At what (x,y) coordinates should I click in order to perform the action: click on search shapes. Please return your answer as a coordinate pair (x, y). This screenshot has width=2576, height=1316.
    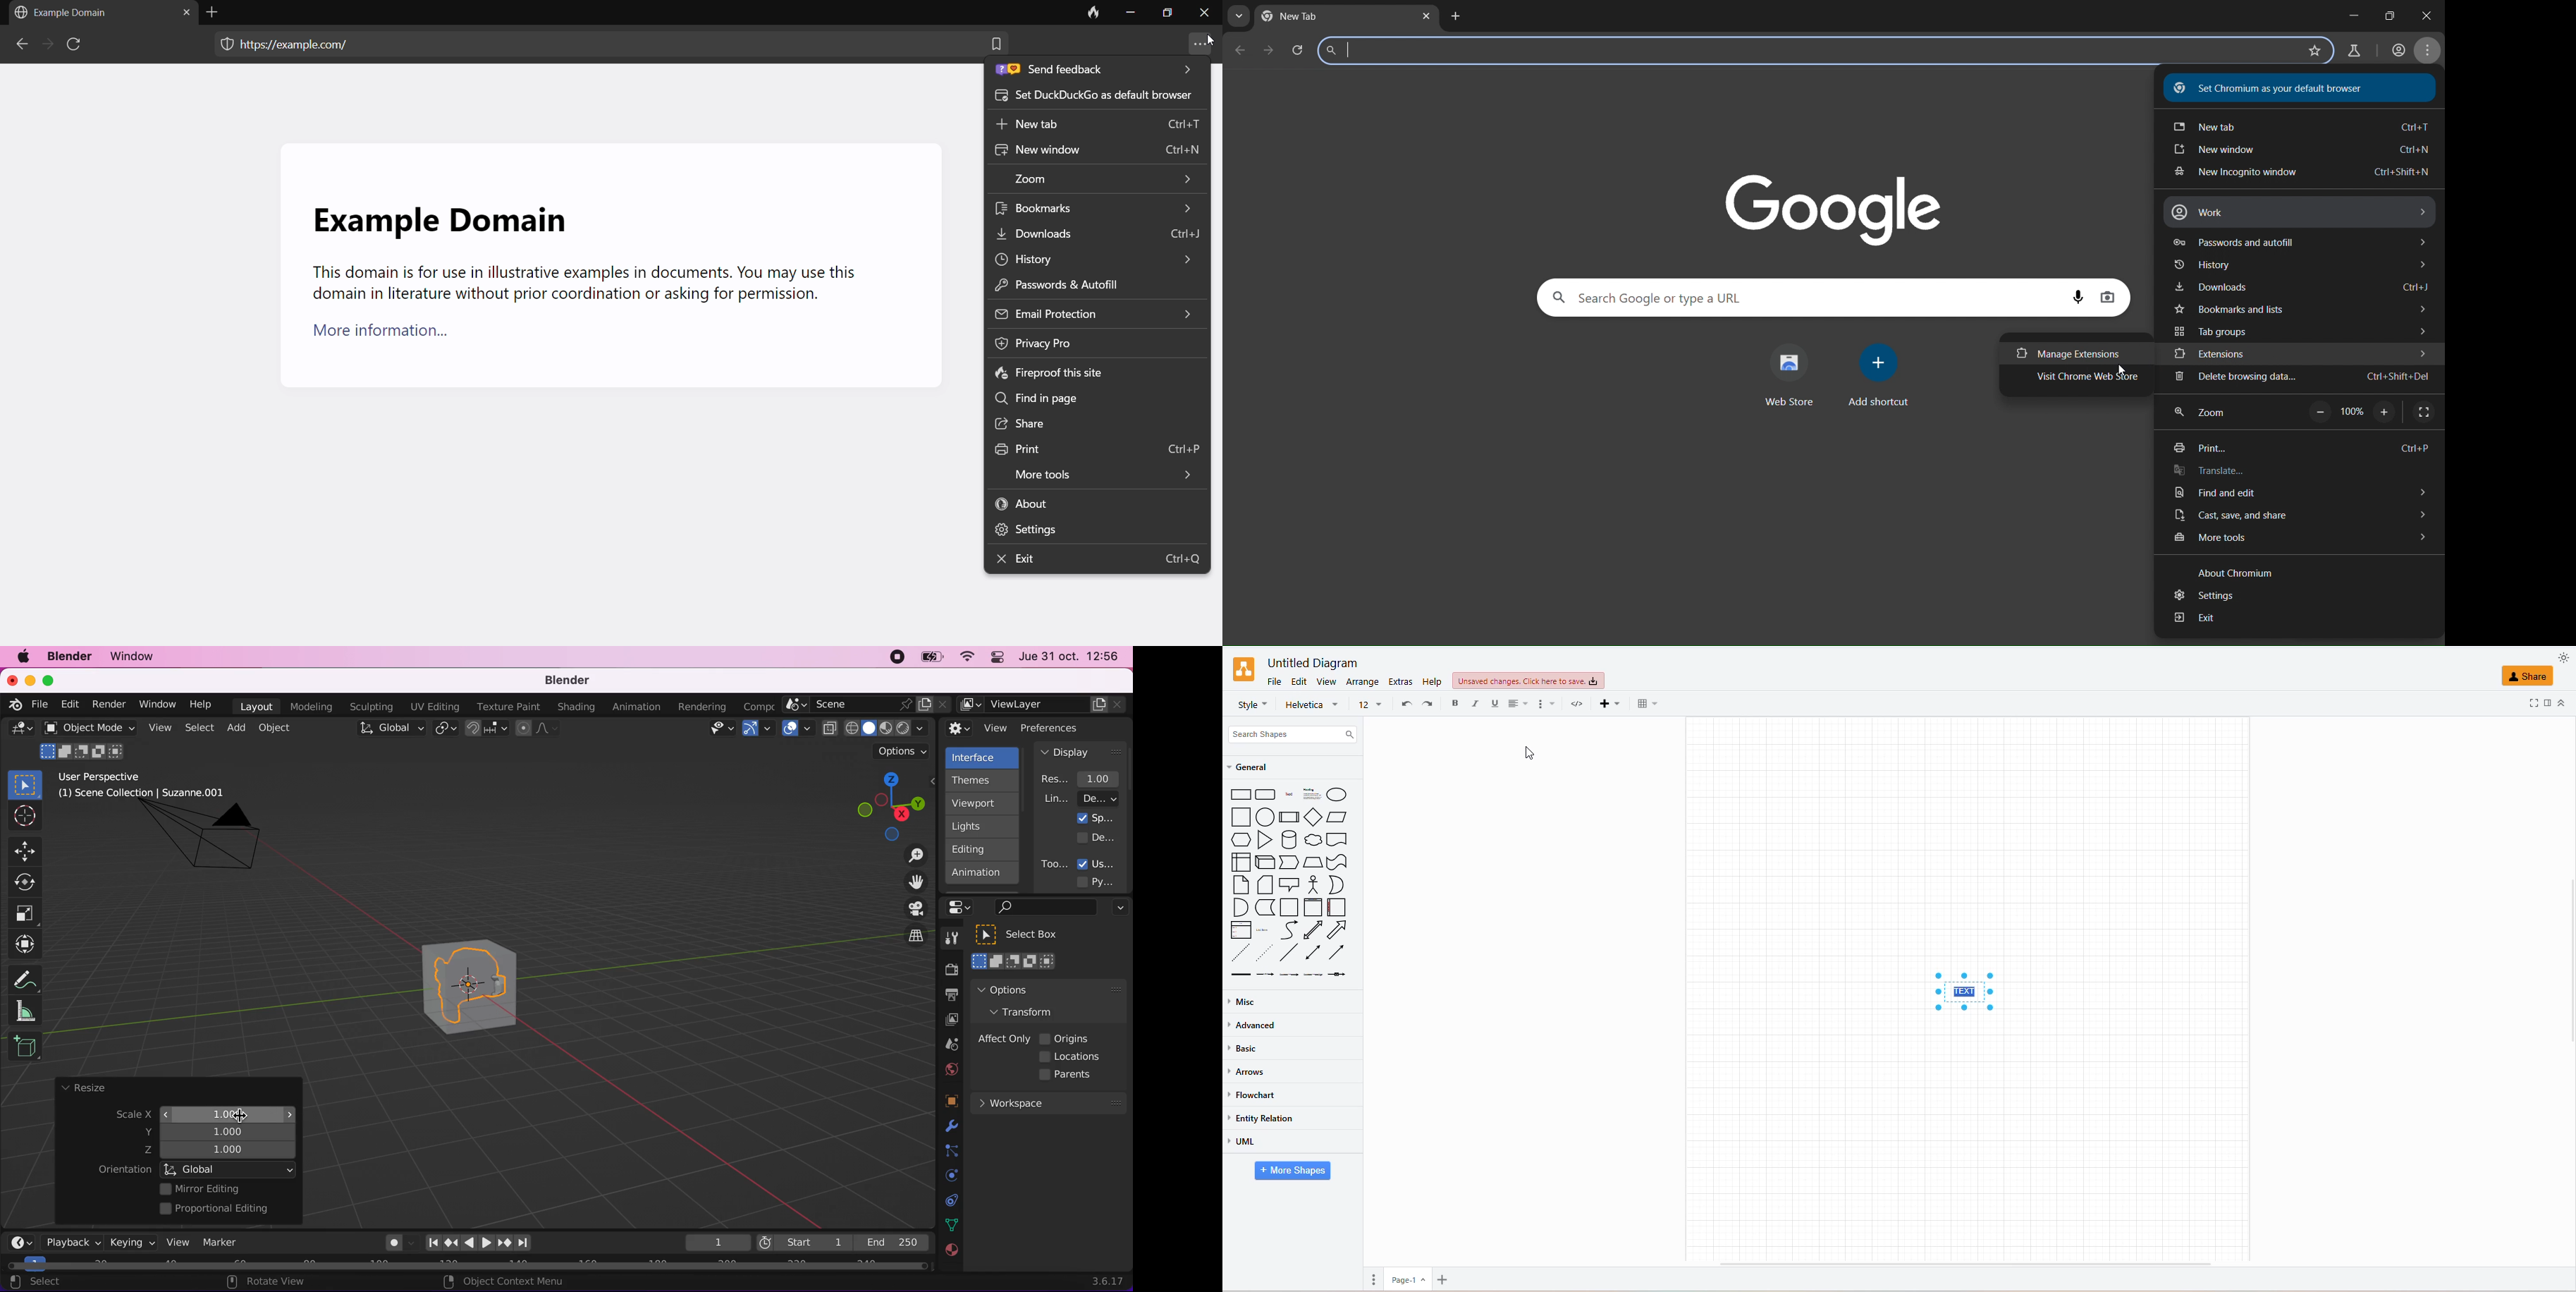
    Looking at the image, I should click on (1294, 733).